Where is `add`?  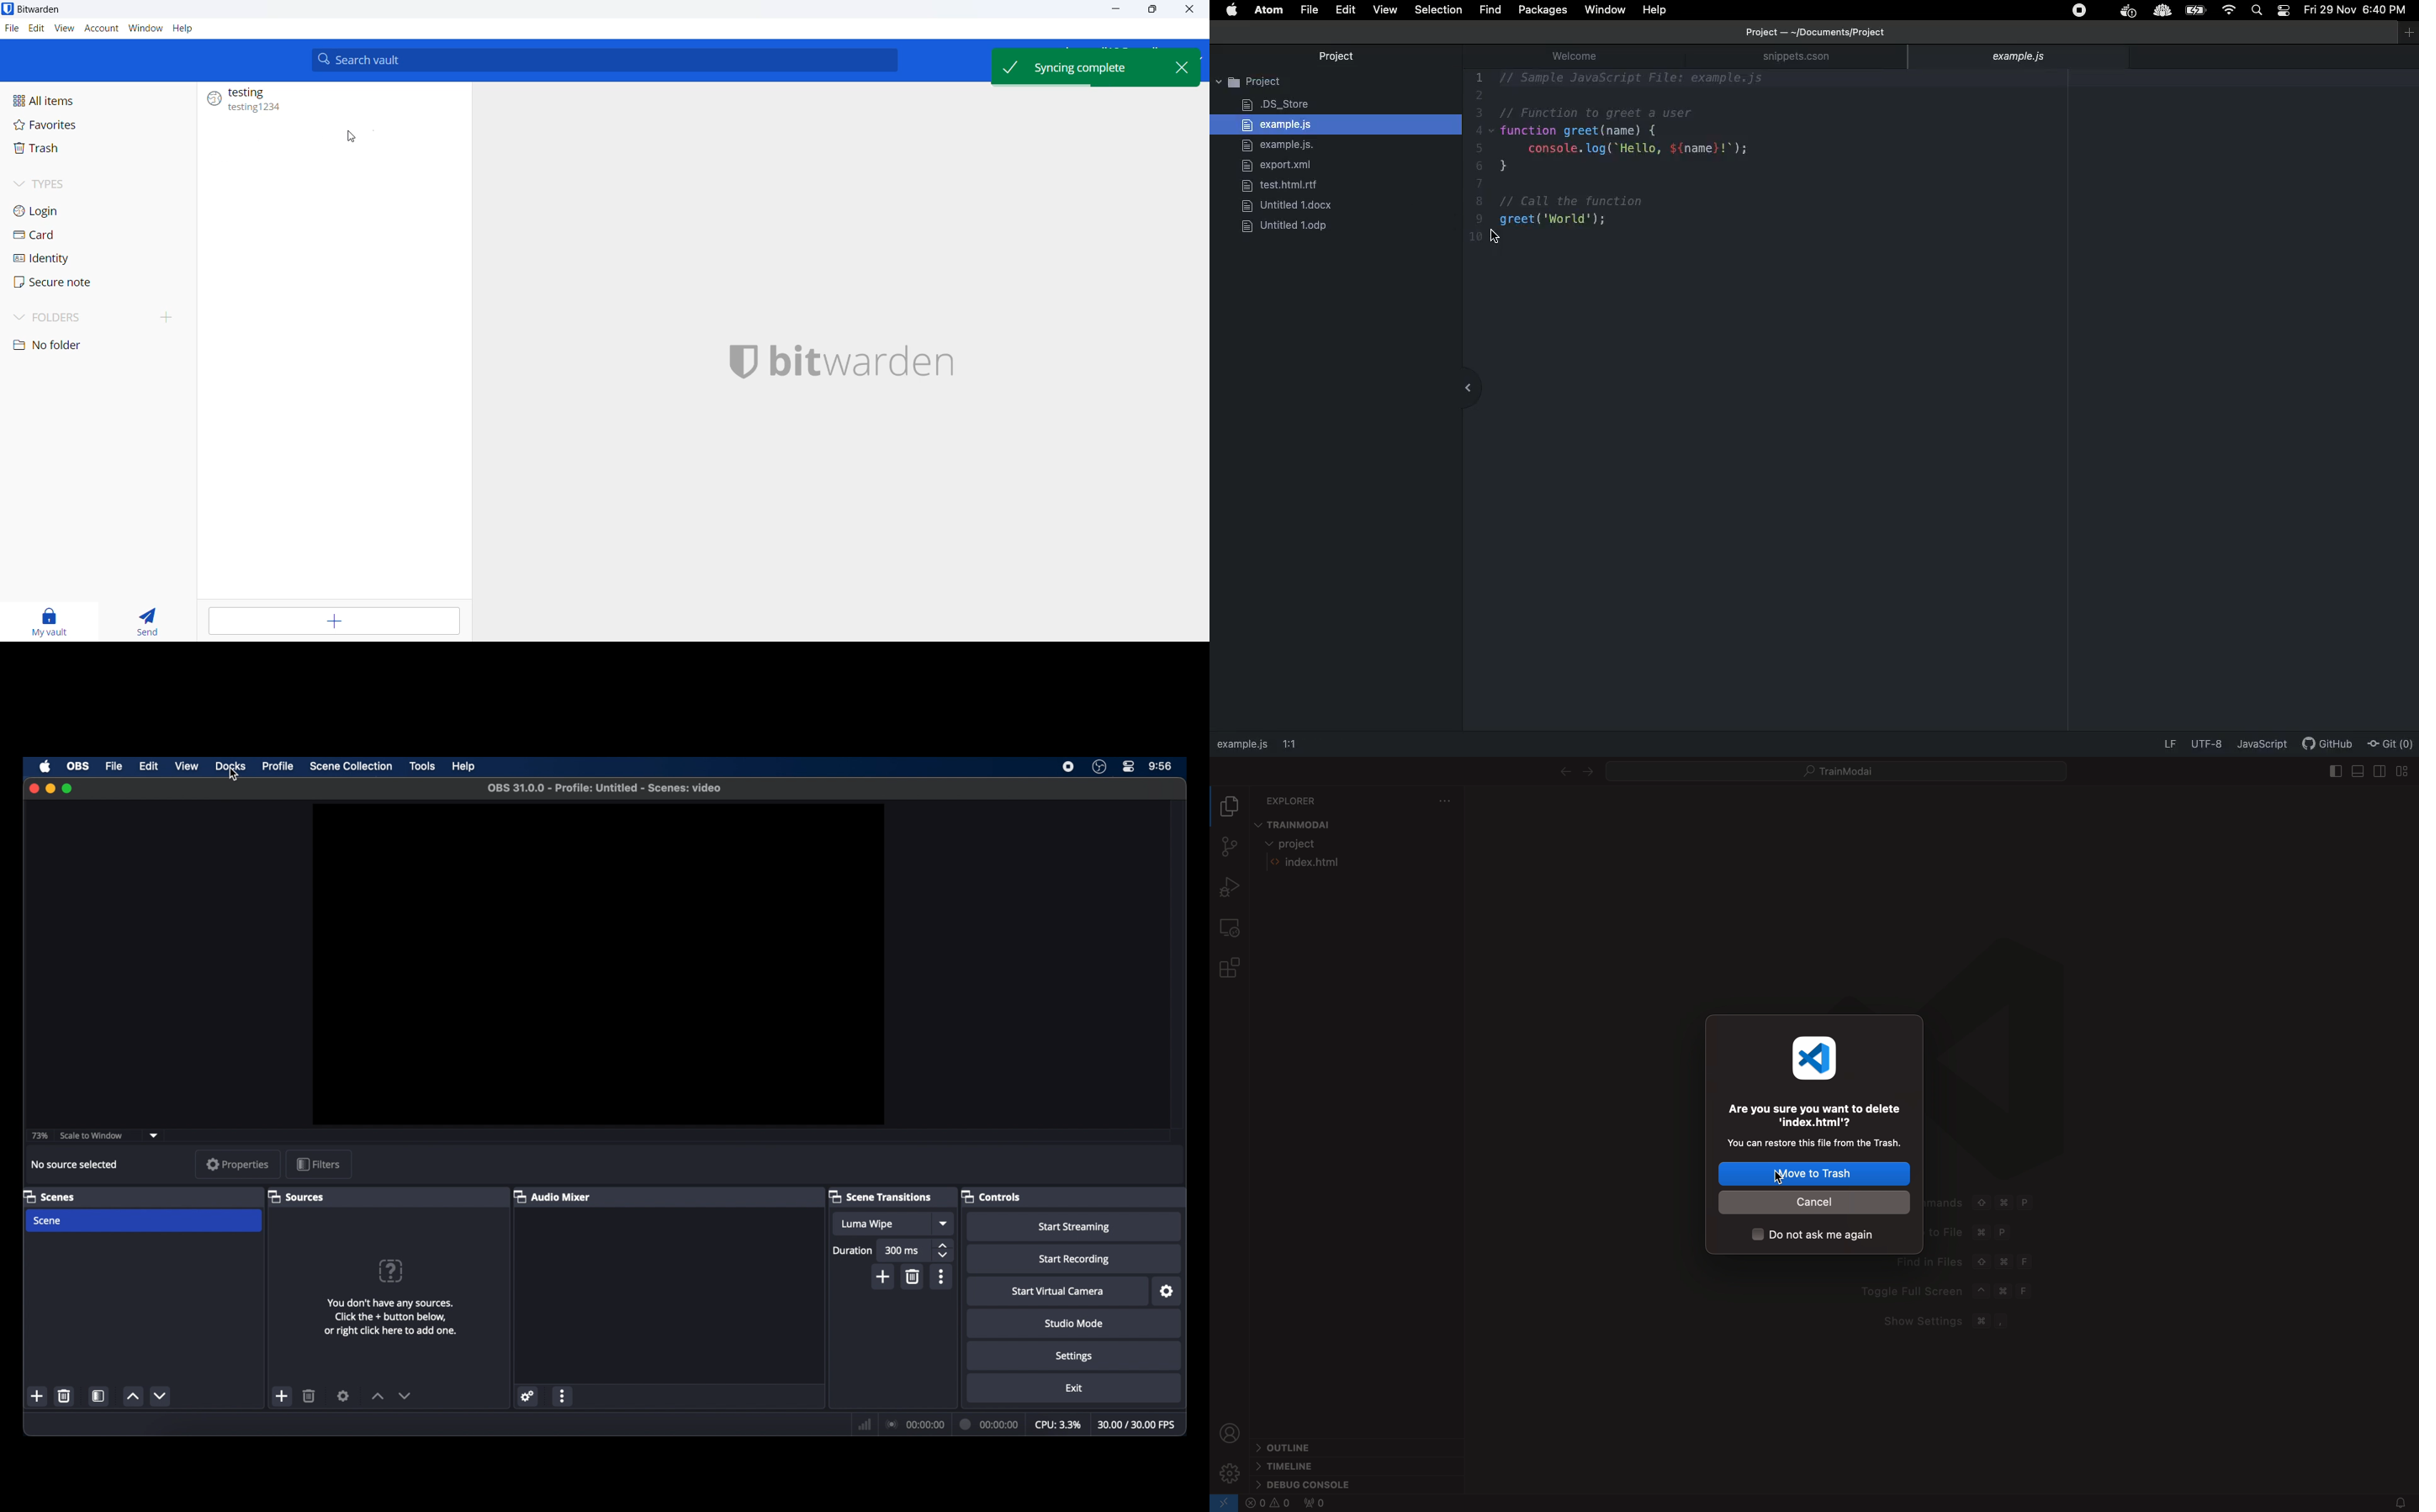
add is located at coordinates (38, 1397).